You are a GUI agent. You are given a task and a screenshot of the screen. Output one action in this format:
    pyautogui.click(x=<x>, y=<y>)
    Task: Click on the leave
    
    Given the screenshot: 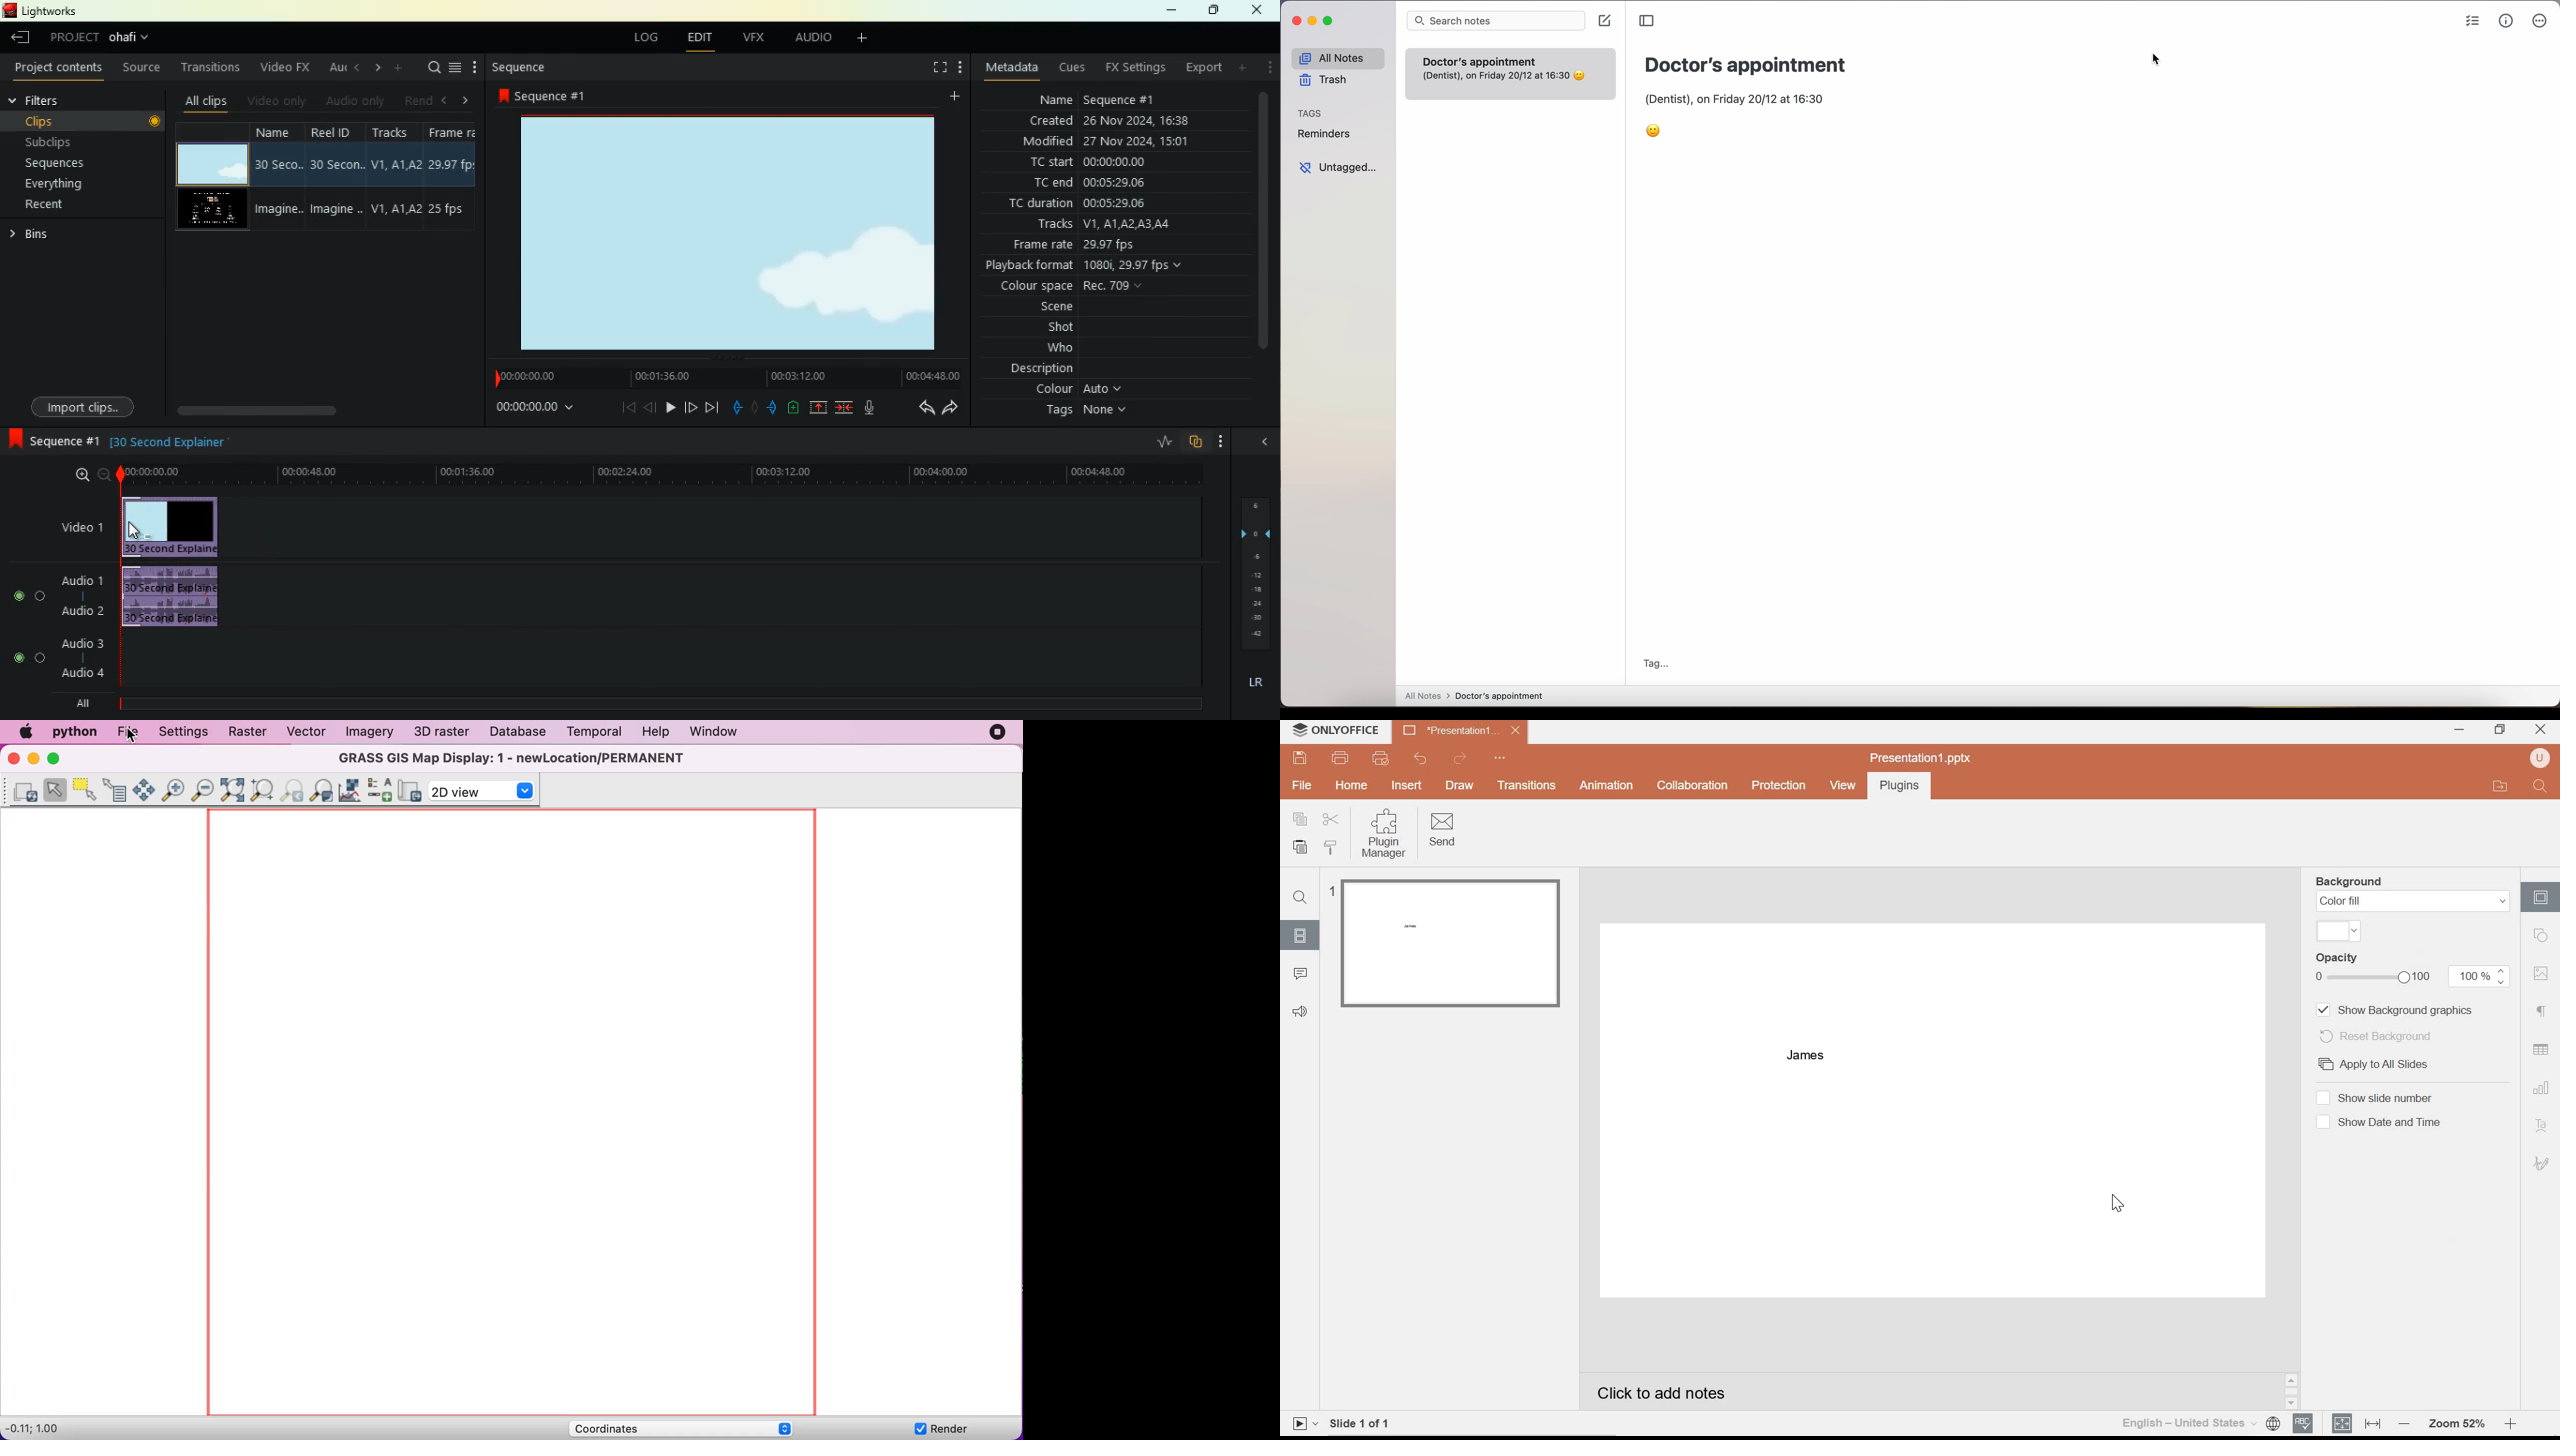 What is the action you would take?
    pyautogui.click(x=21, y=39)
    